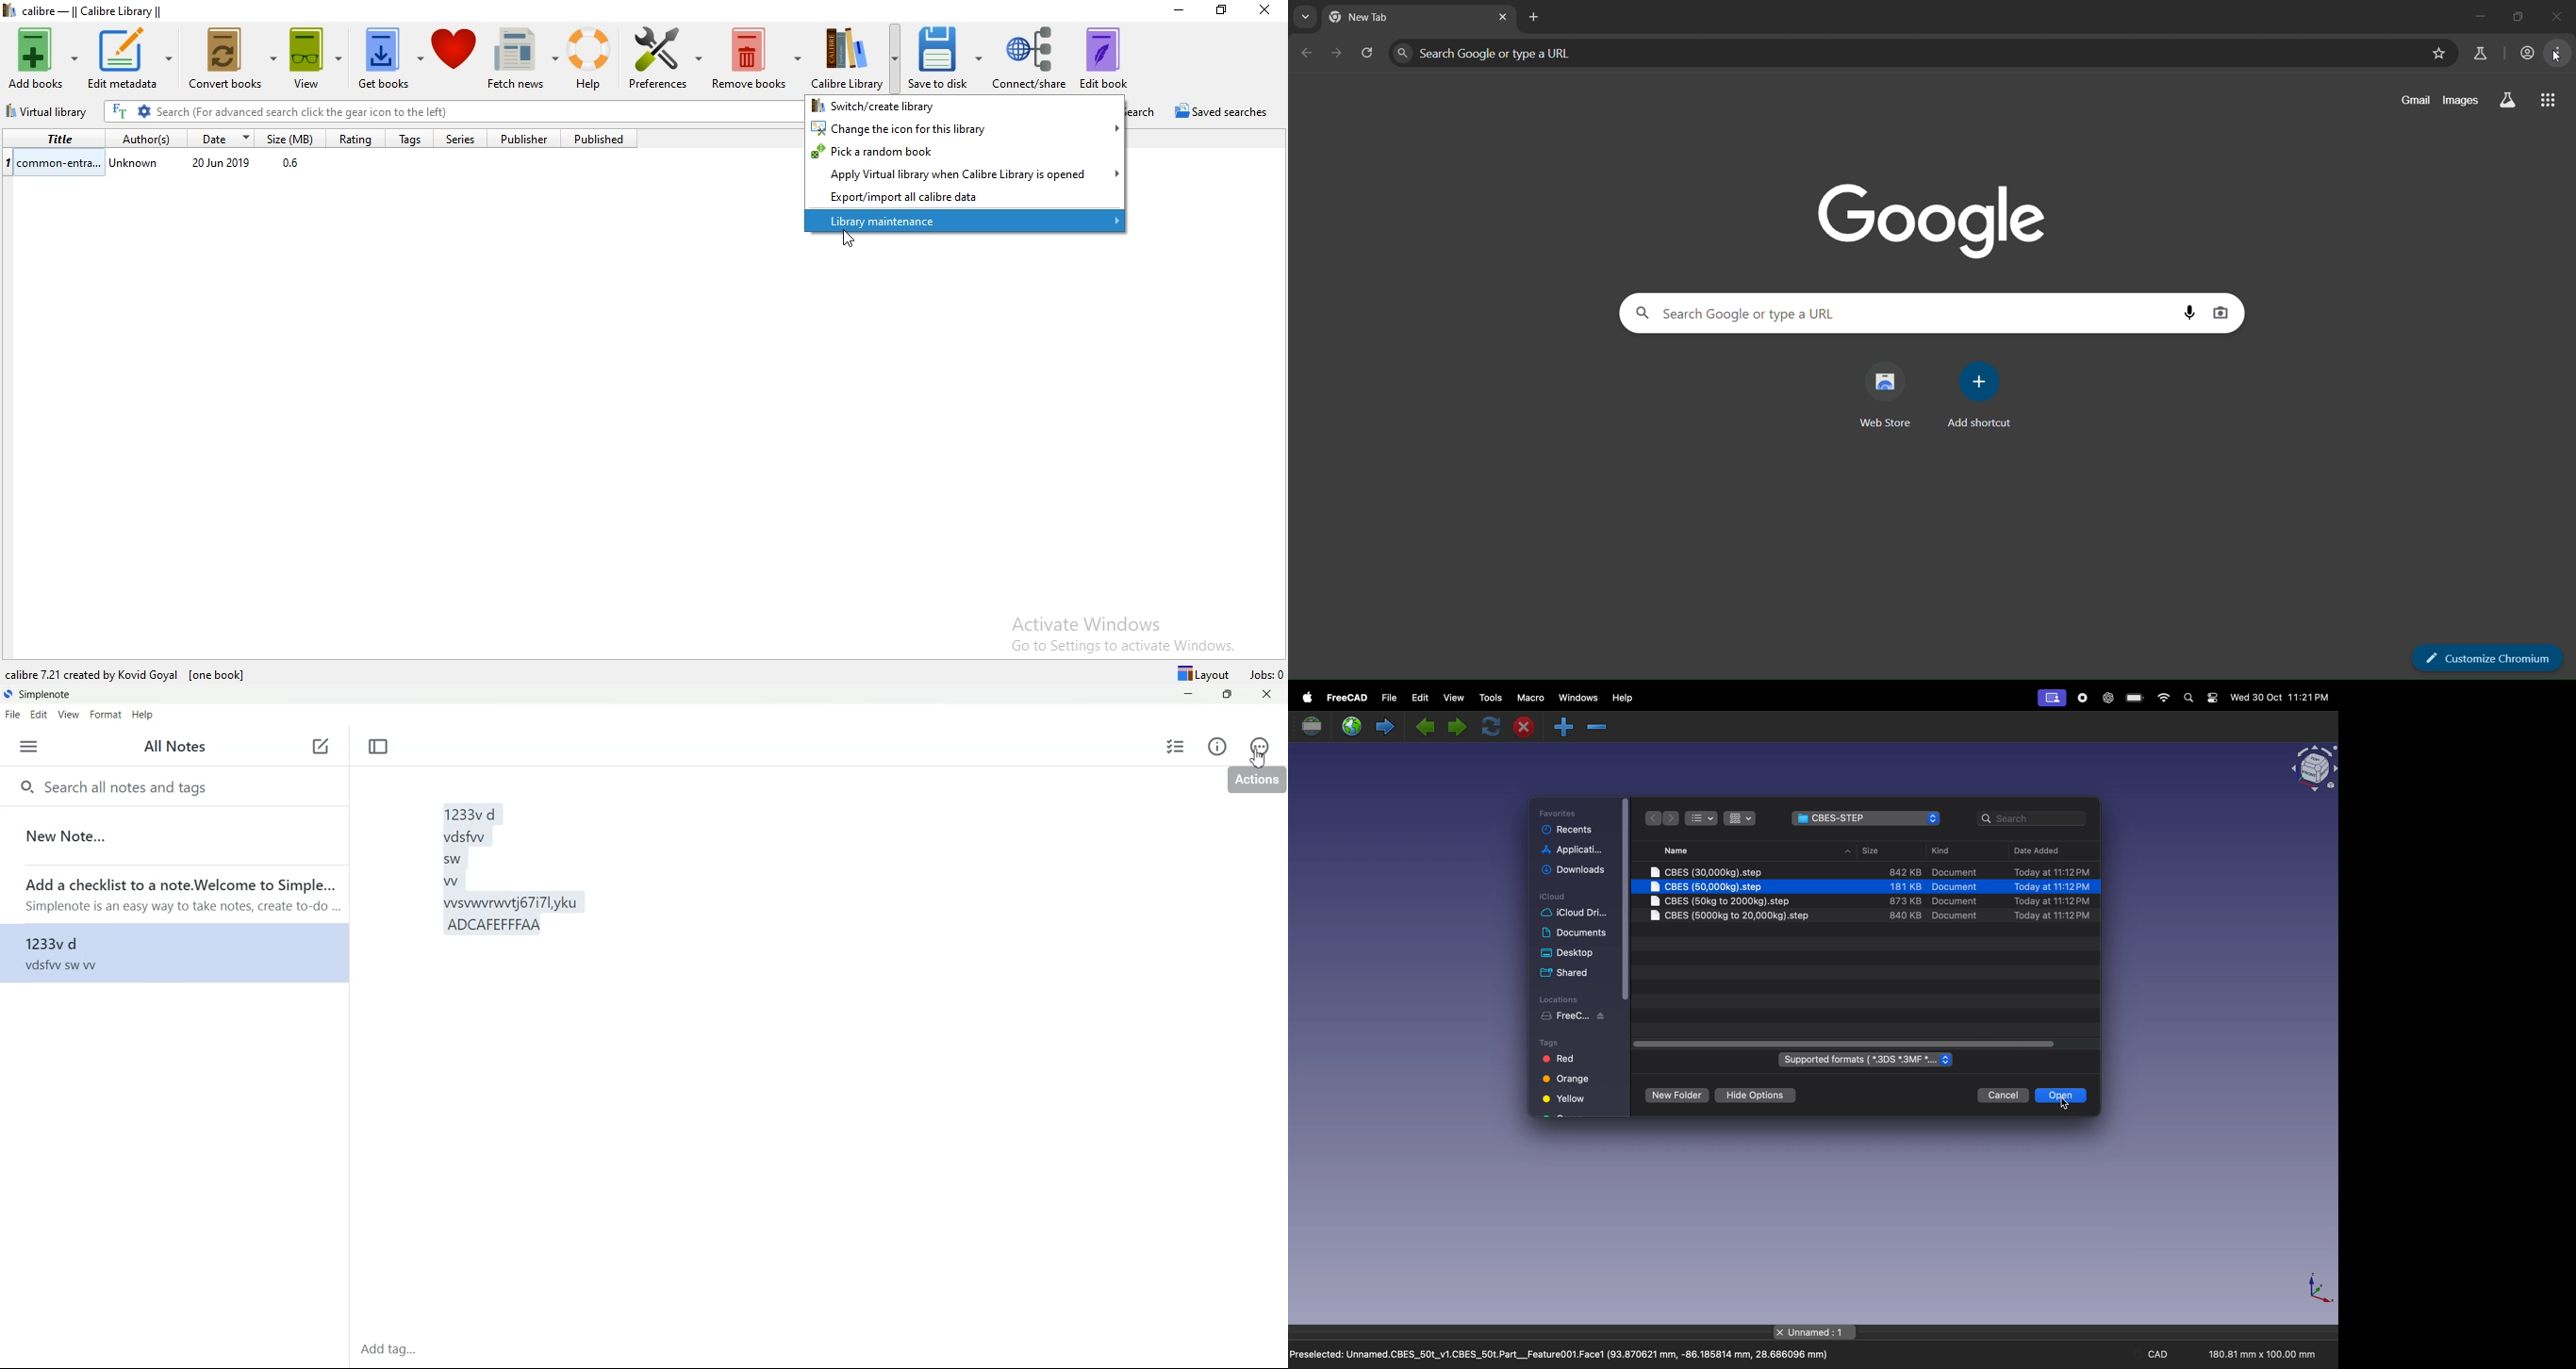 This screenshot has width=2576, height=1372. Describe the element at coordinates (2559, 52) in the screenshot. I see `menu` at that location.